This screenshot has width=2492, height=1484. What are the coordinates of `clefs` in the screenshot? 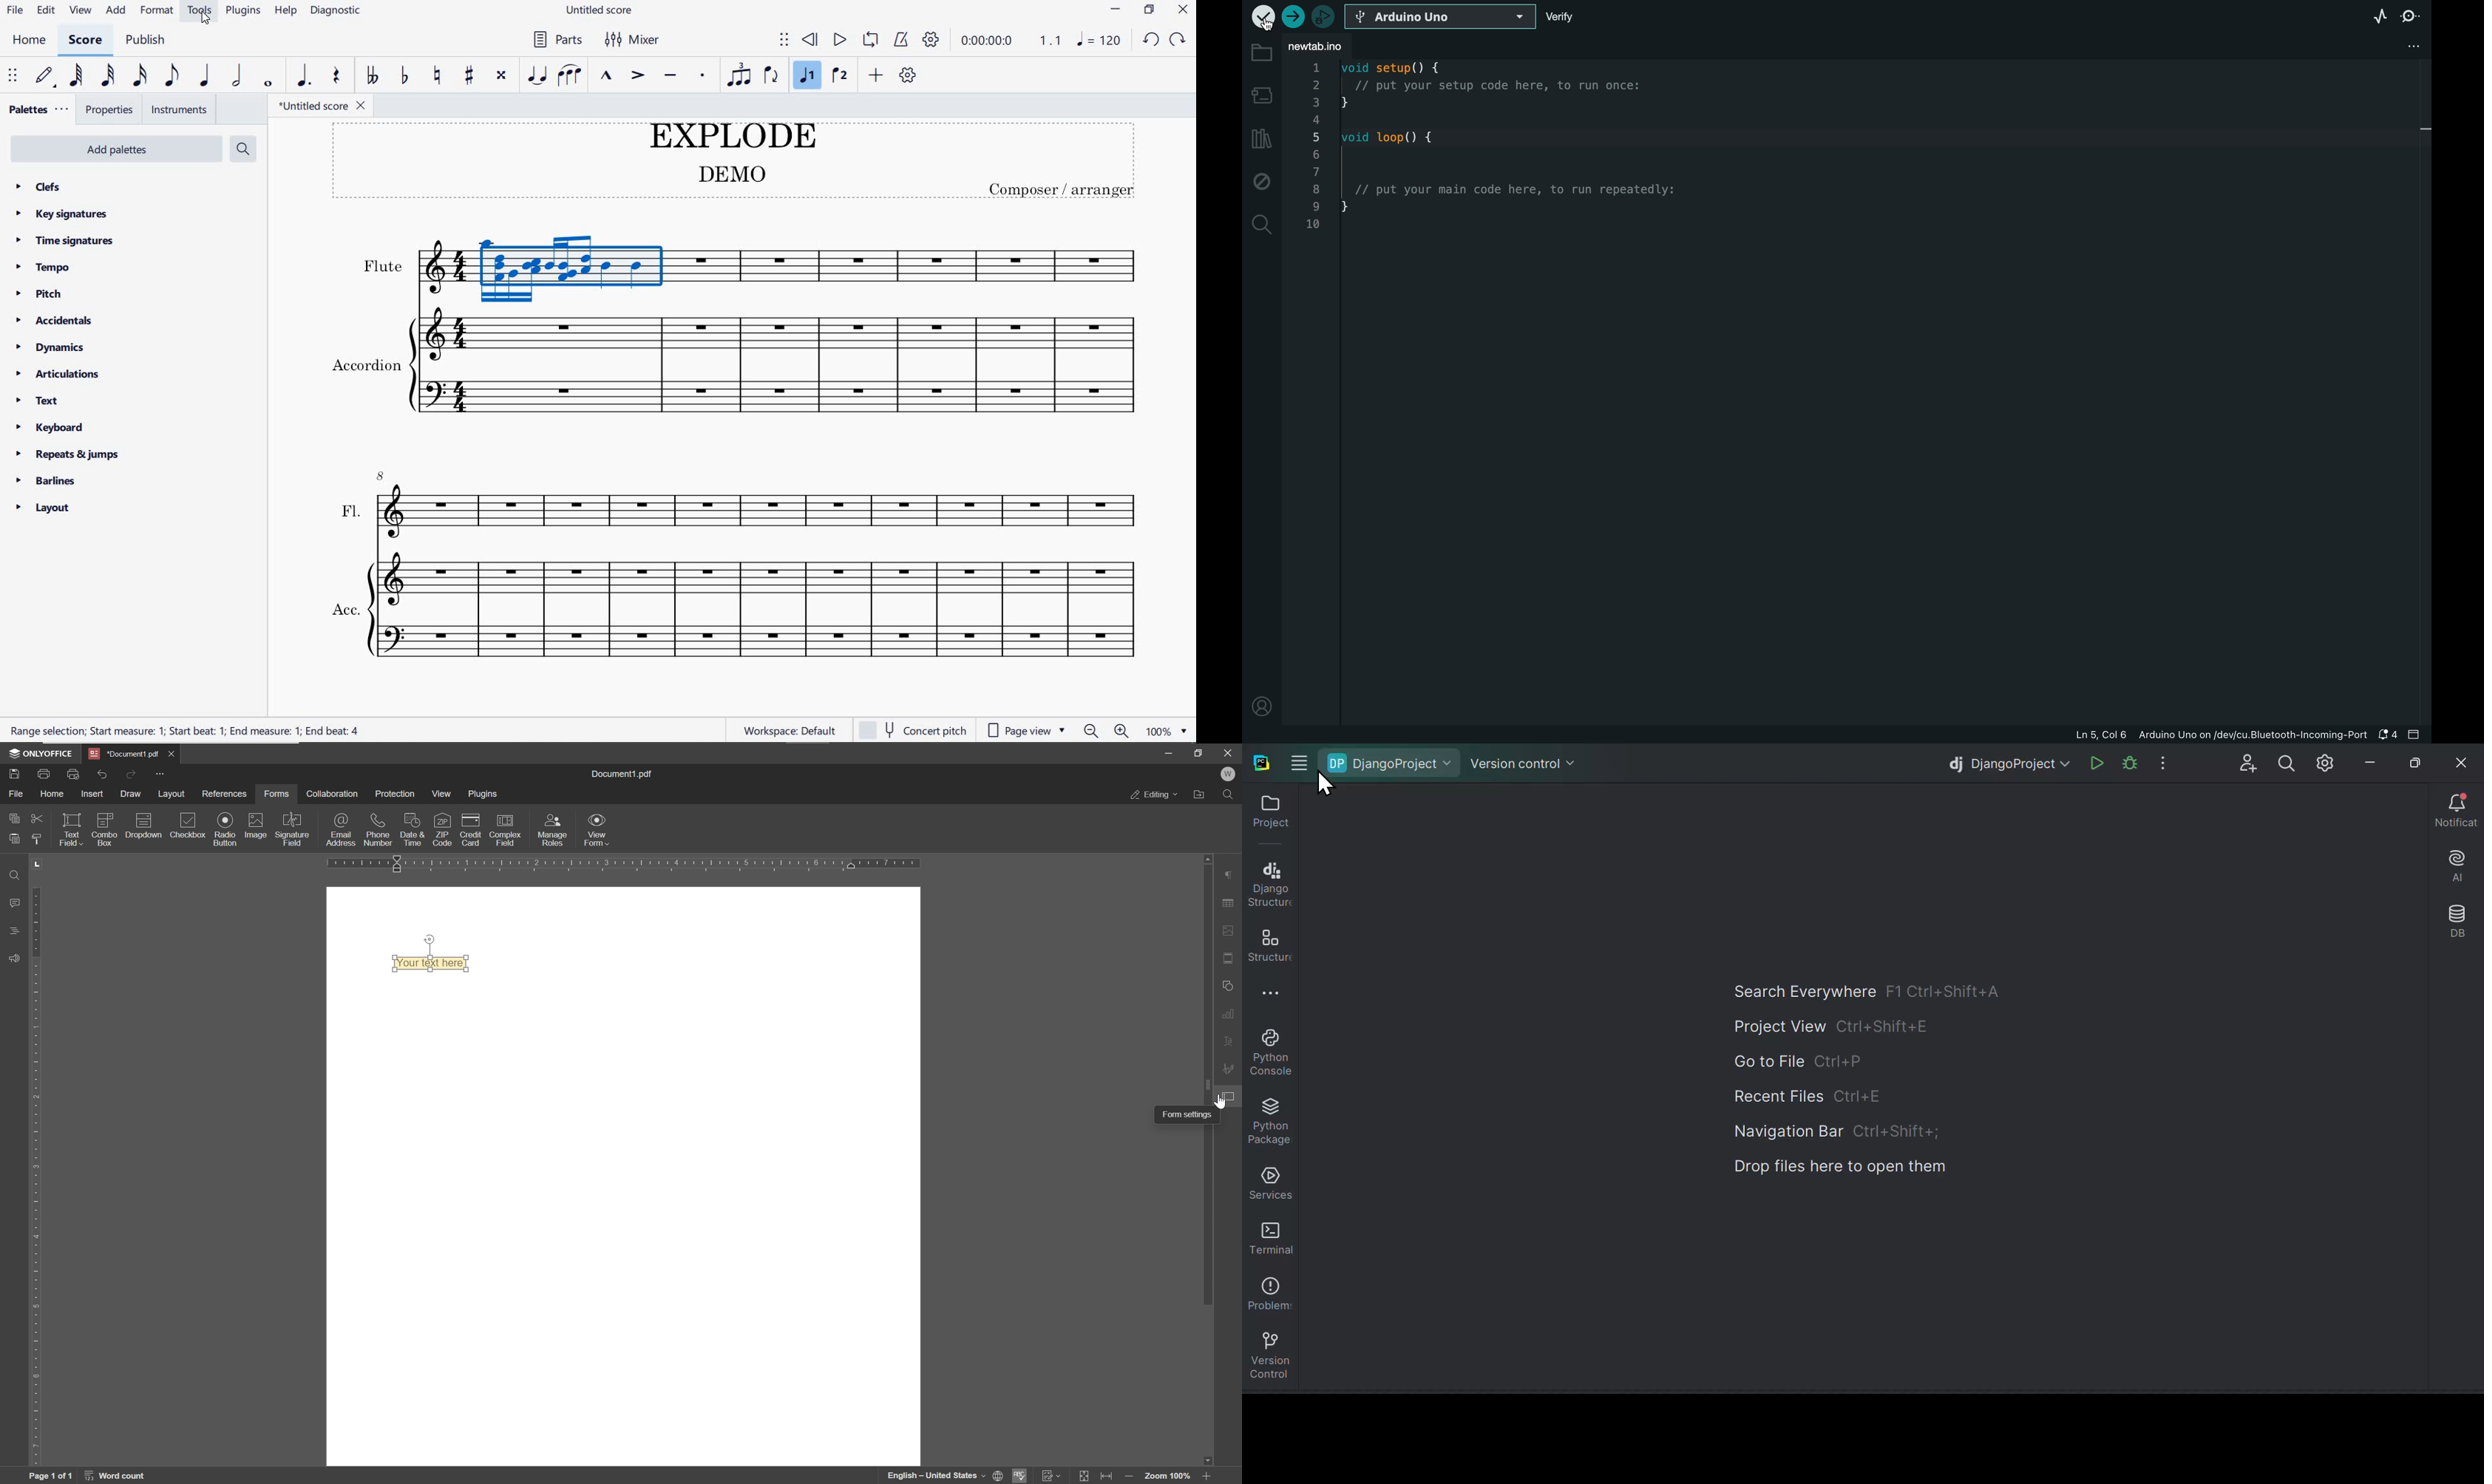 It's located at (38, 186).